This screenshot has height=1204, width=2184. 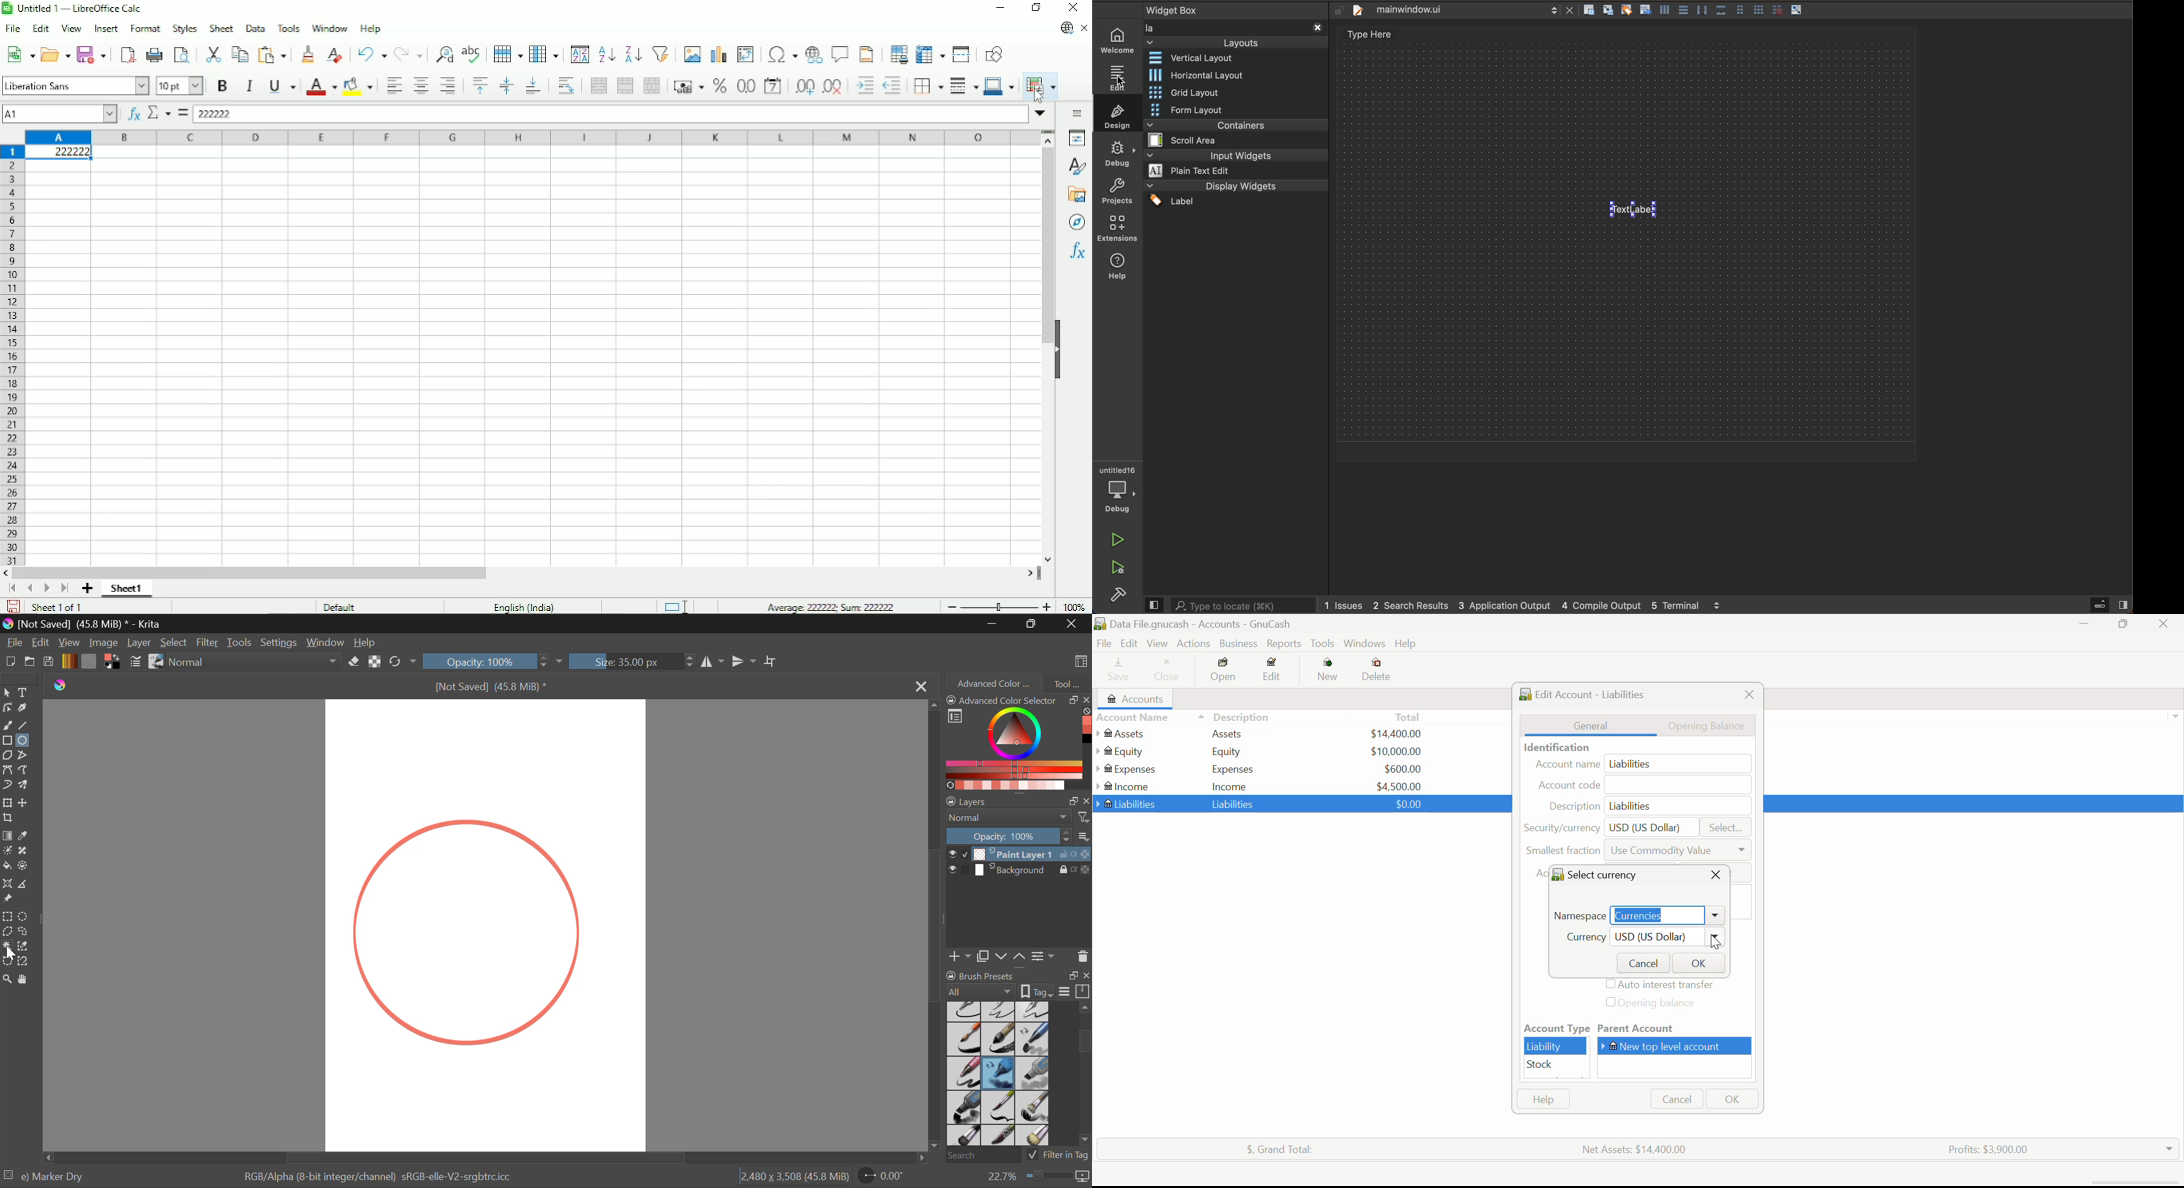 I want to click on 222222, so click(x=58, y=154).